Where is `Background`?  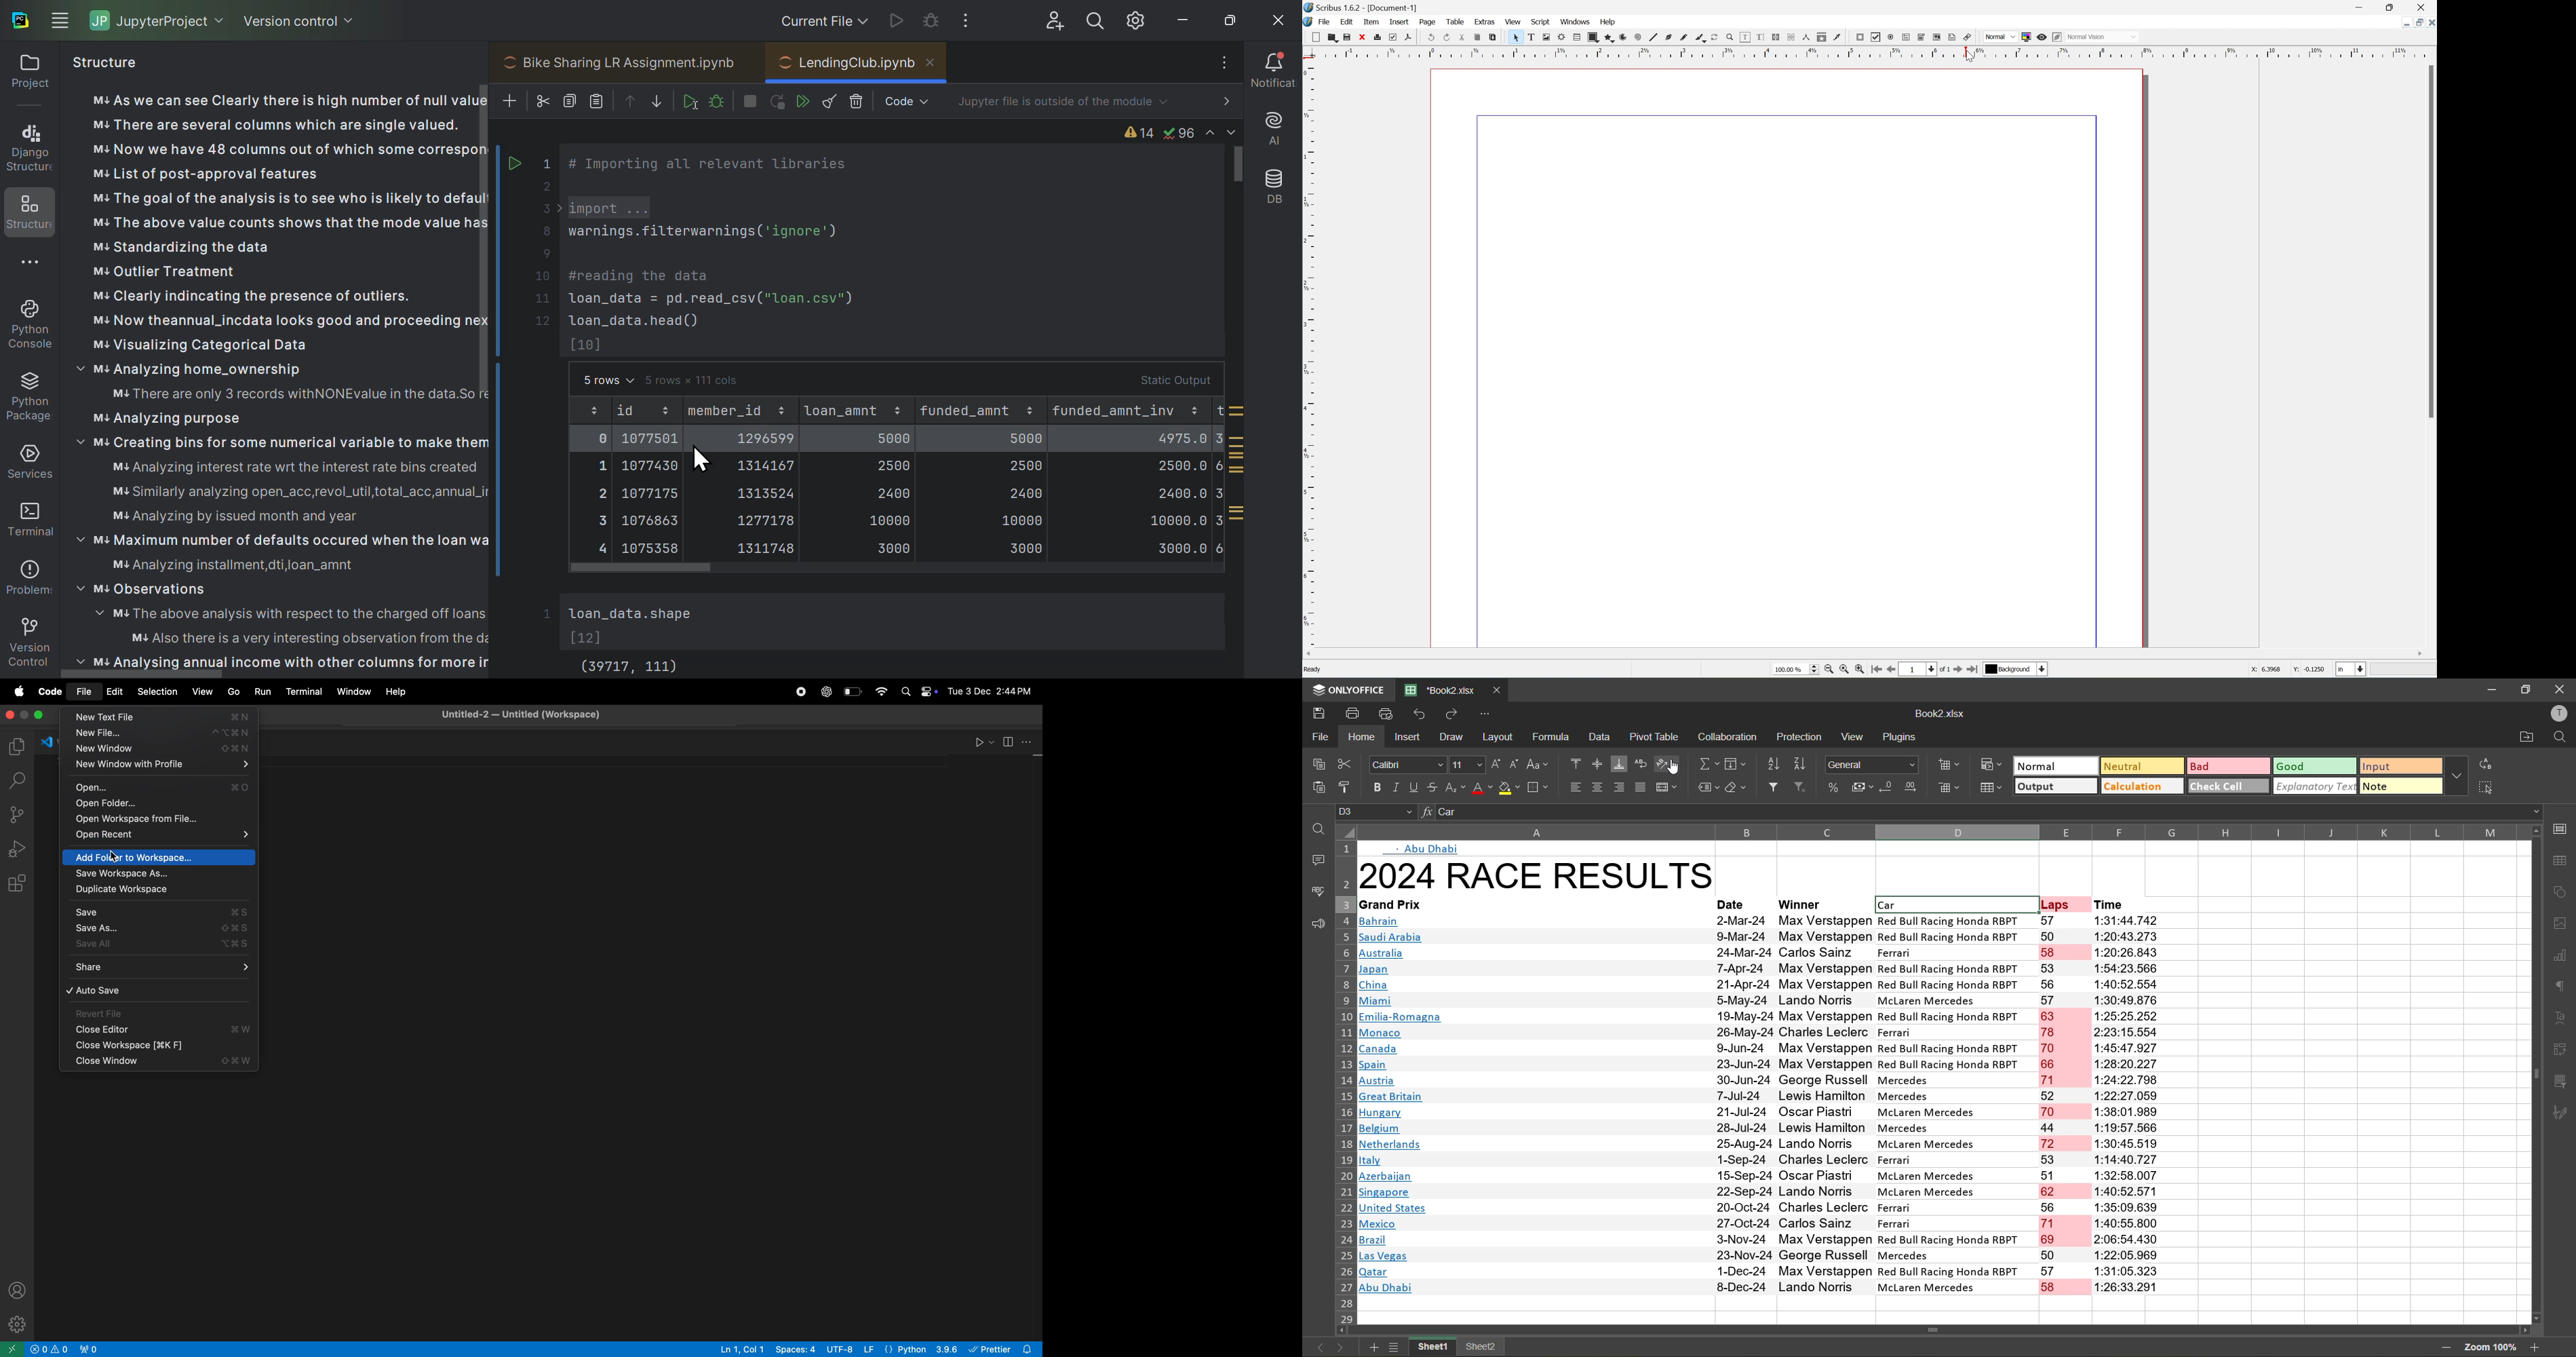
Background is located at coordinates (2015, 670).